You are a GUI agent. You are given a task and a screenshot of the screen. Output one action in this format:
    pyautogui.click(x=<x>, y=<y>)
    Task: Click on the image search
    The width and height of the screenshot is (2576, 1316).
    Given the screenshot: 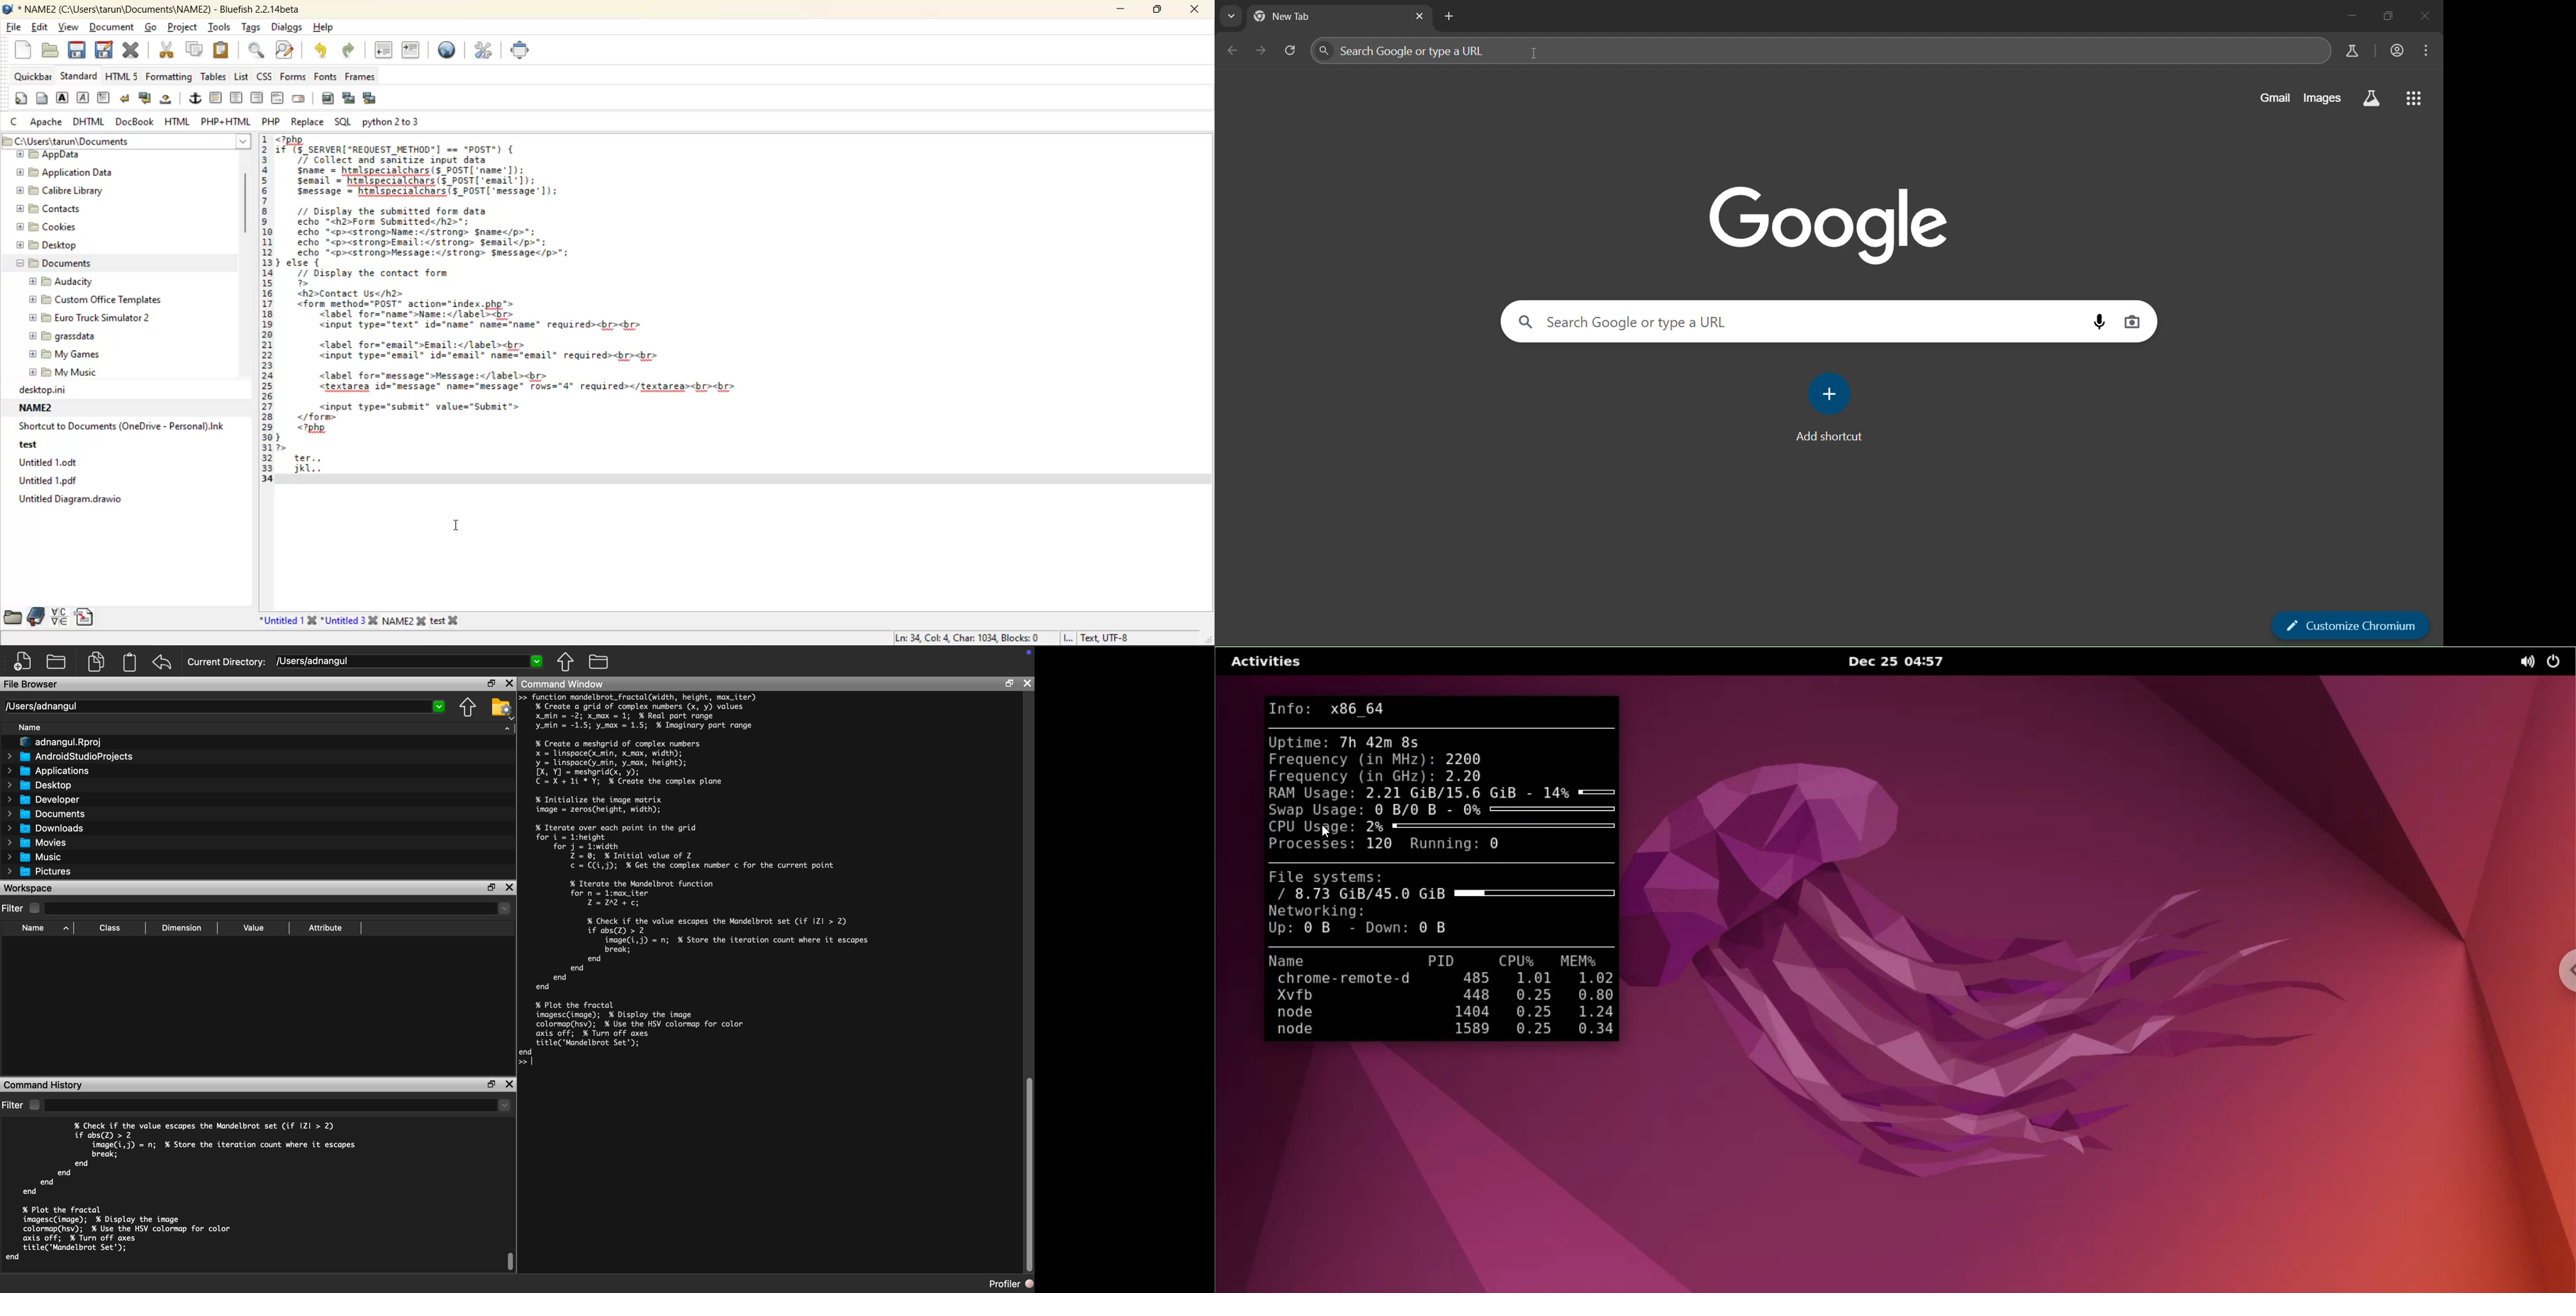 What is the action you would take?
    pyautogui.click(x=2135, y=323)
    